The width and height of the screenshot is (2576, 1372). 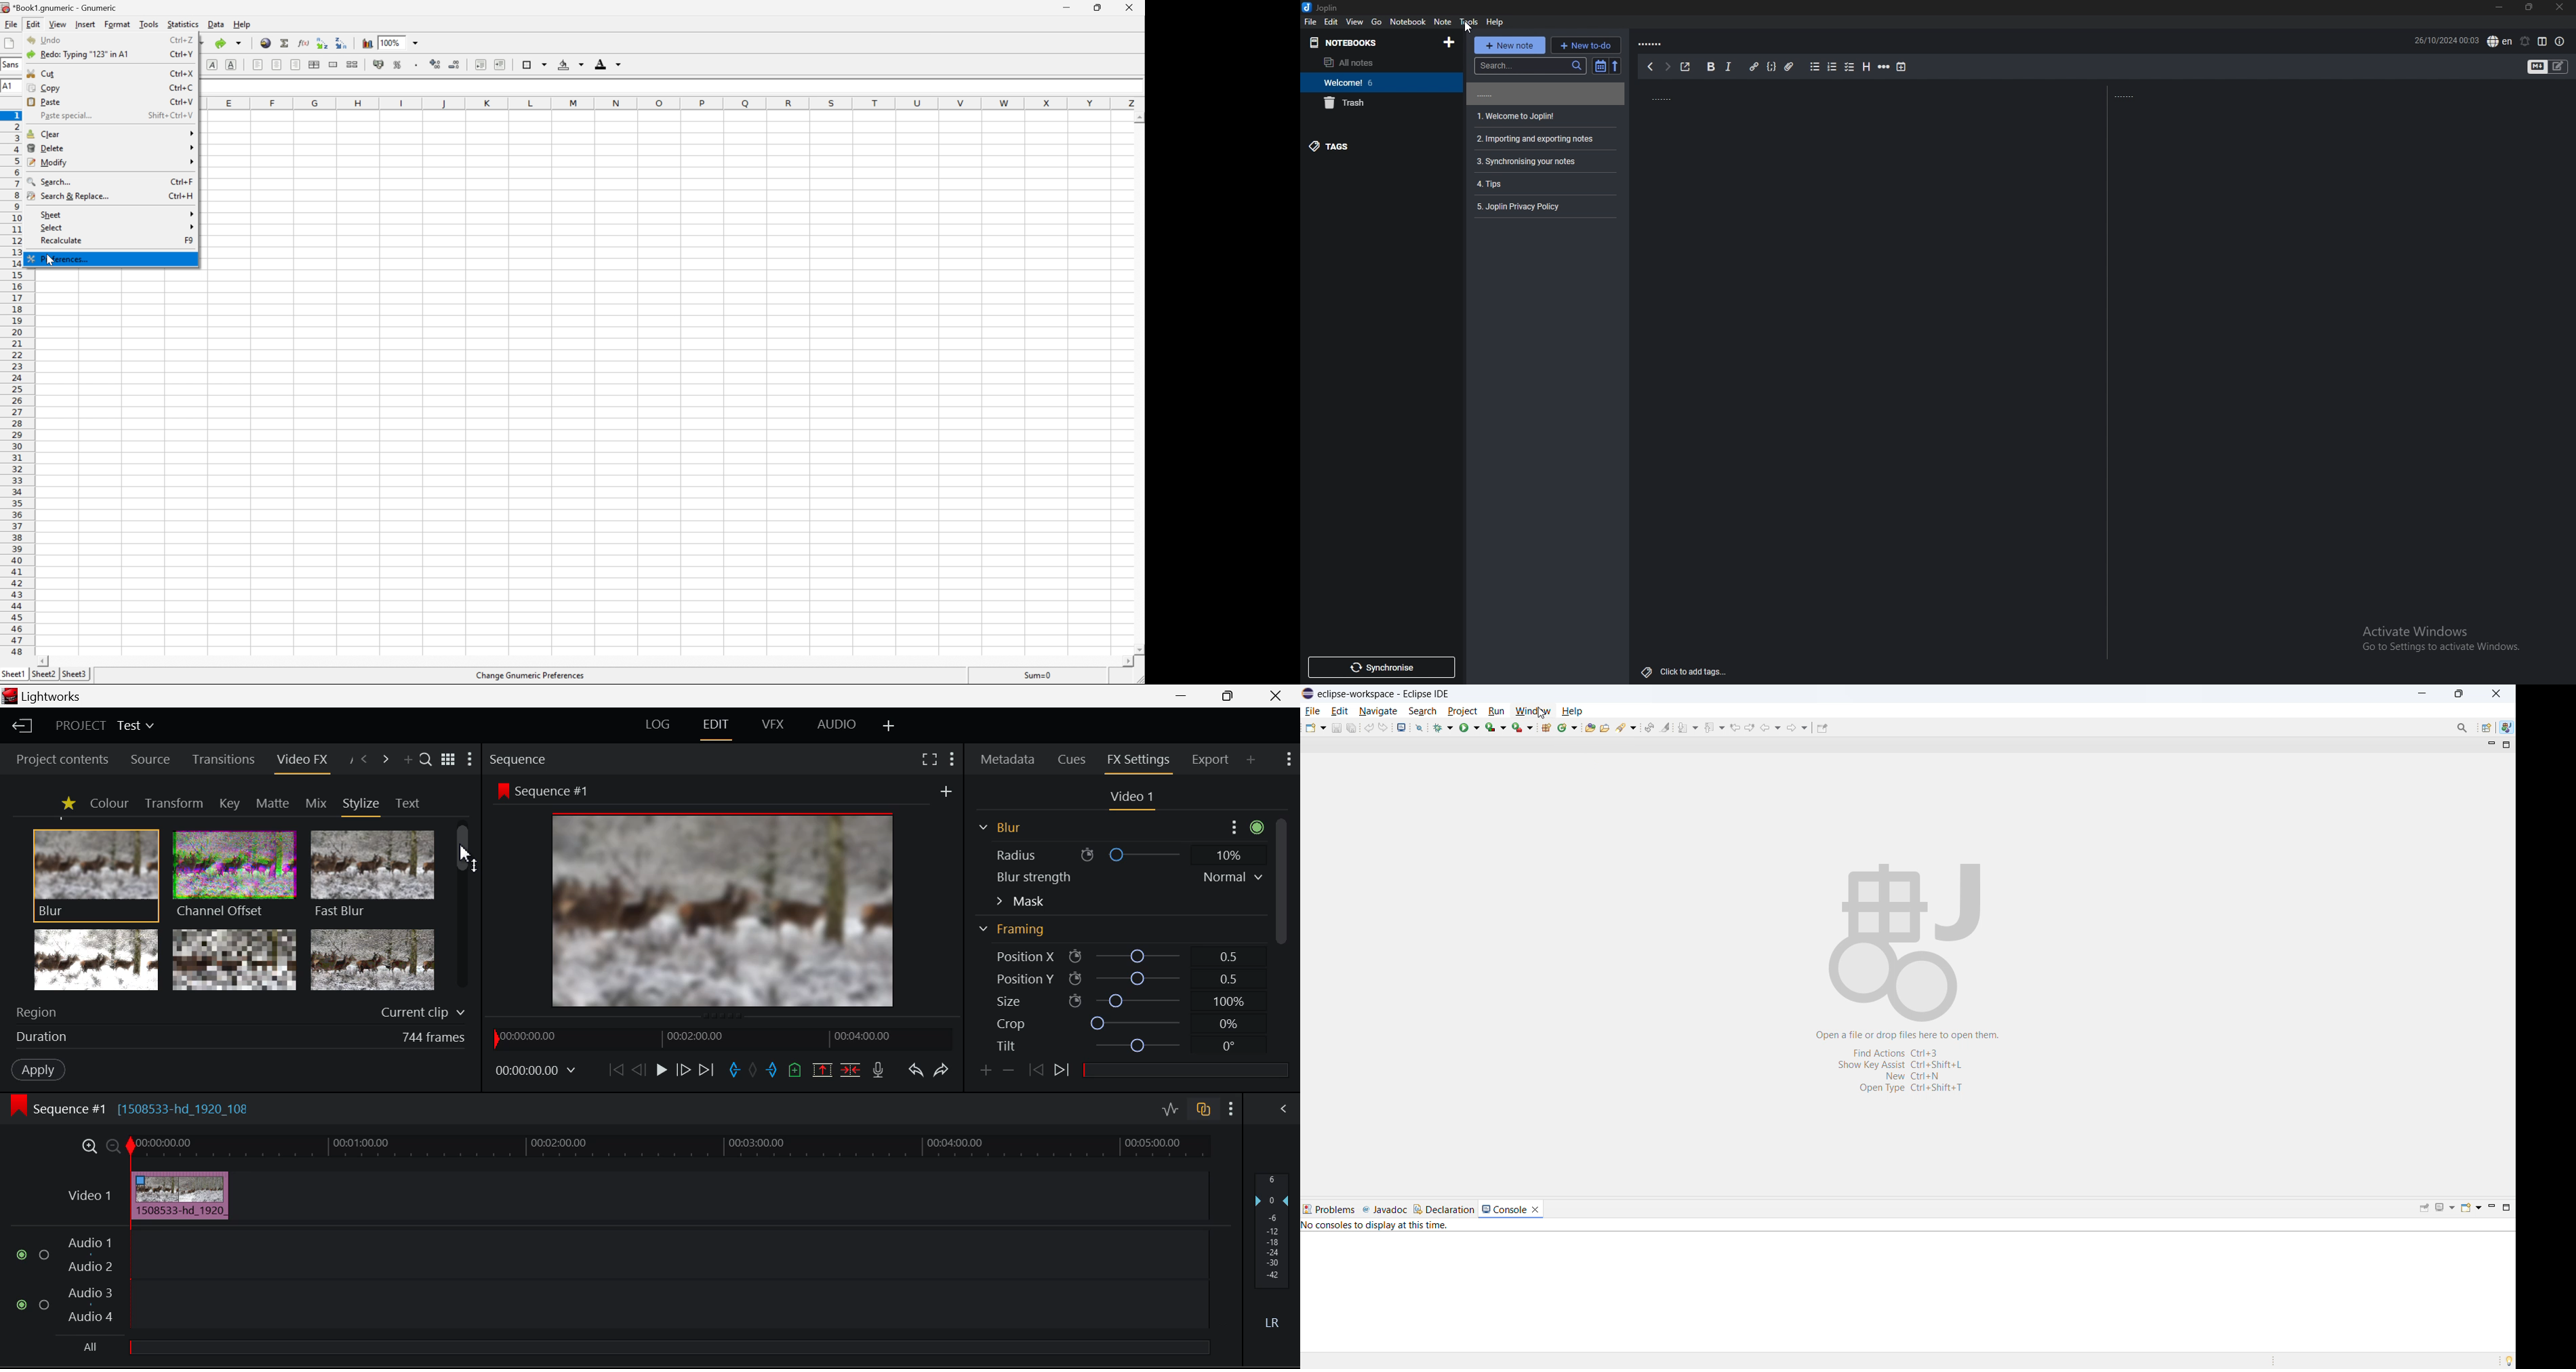 I want to click on Fast Blur, so click(x=370, y=872).